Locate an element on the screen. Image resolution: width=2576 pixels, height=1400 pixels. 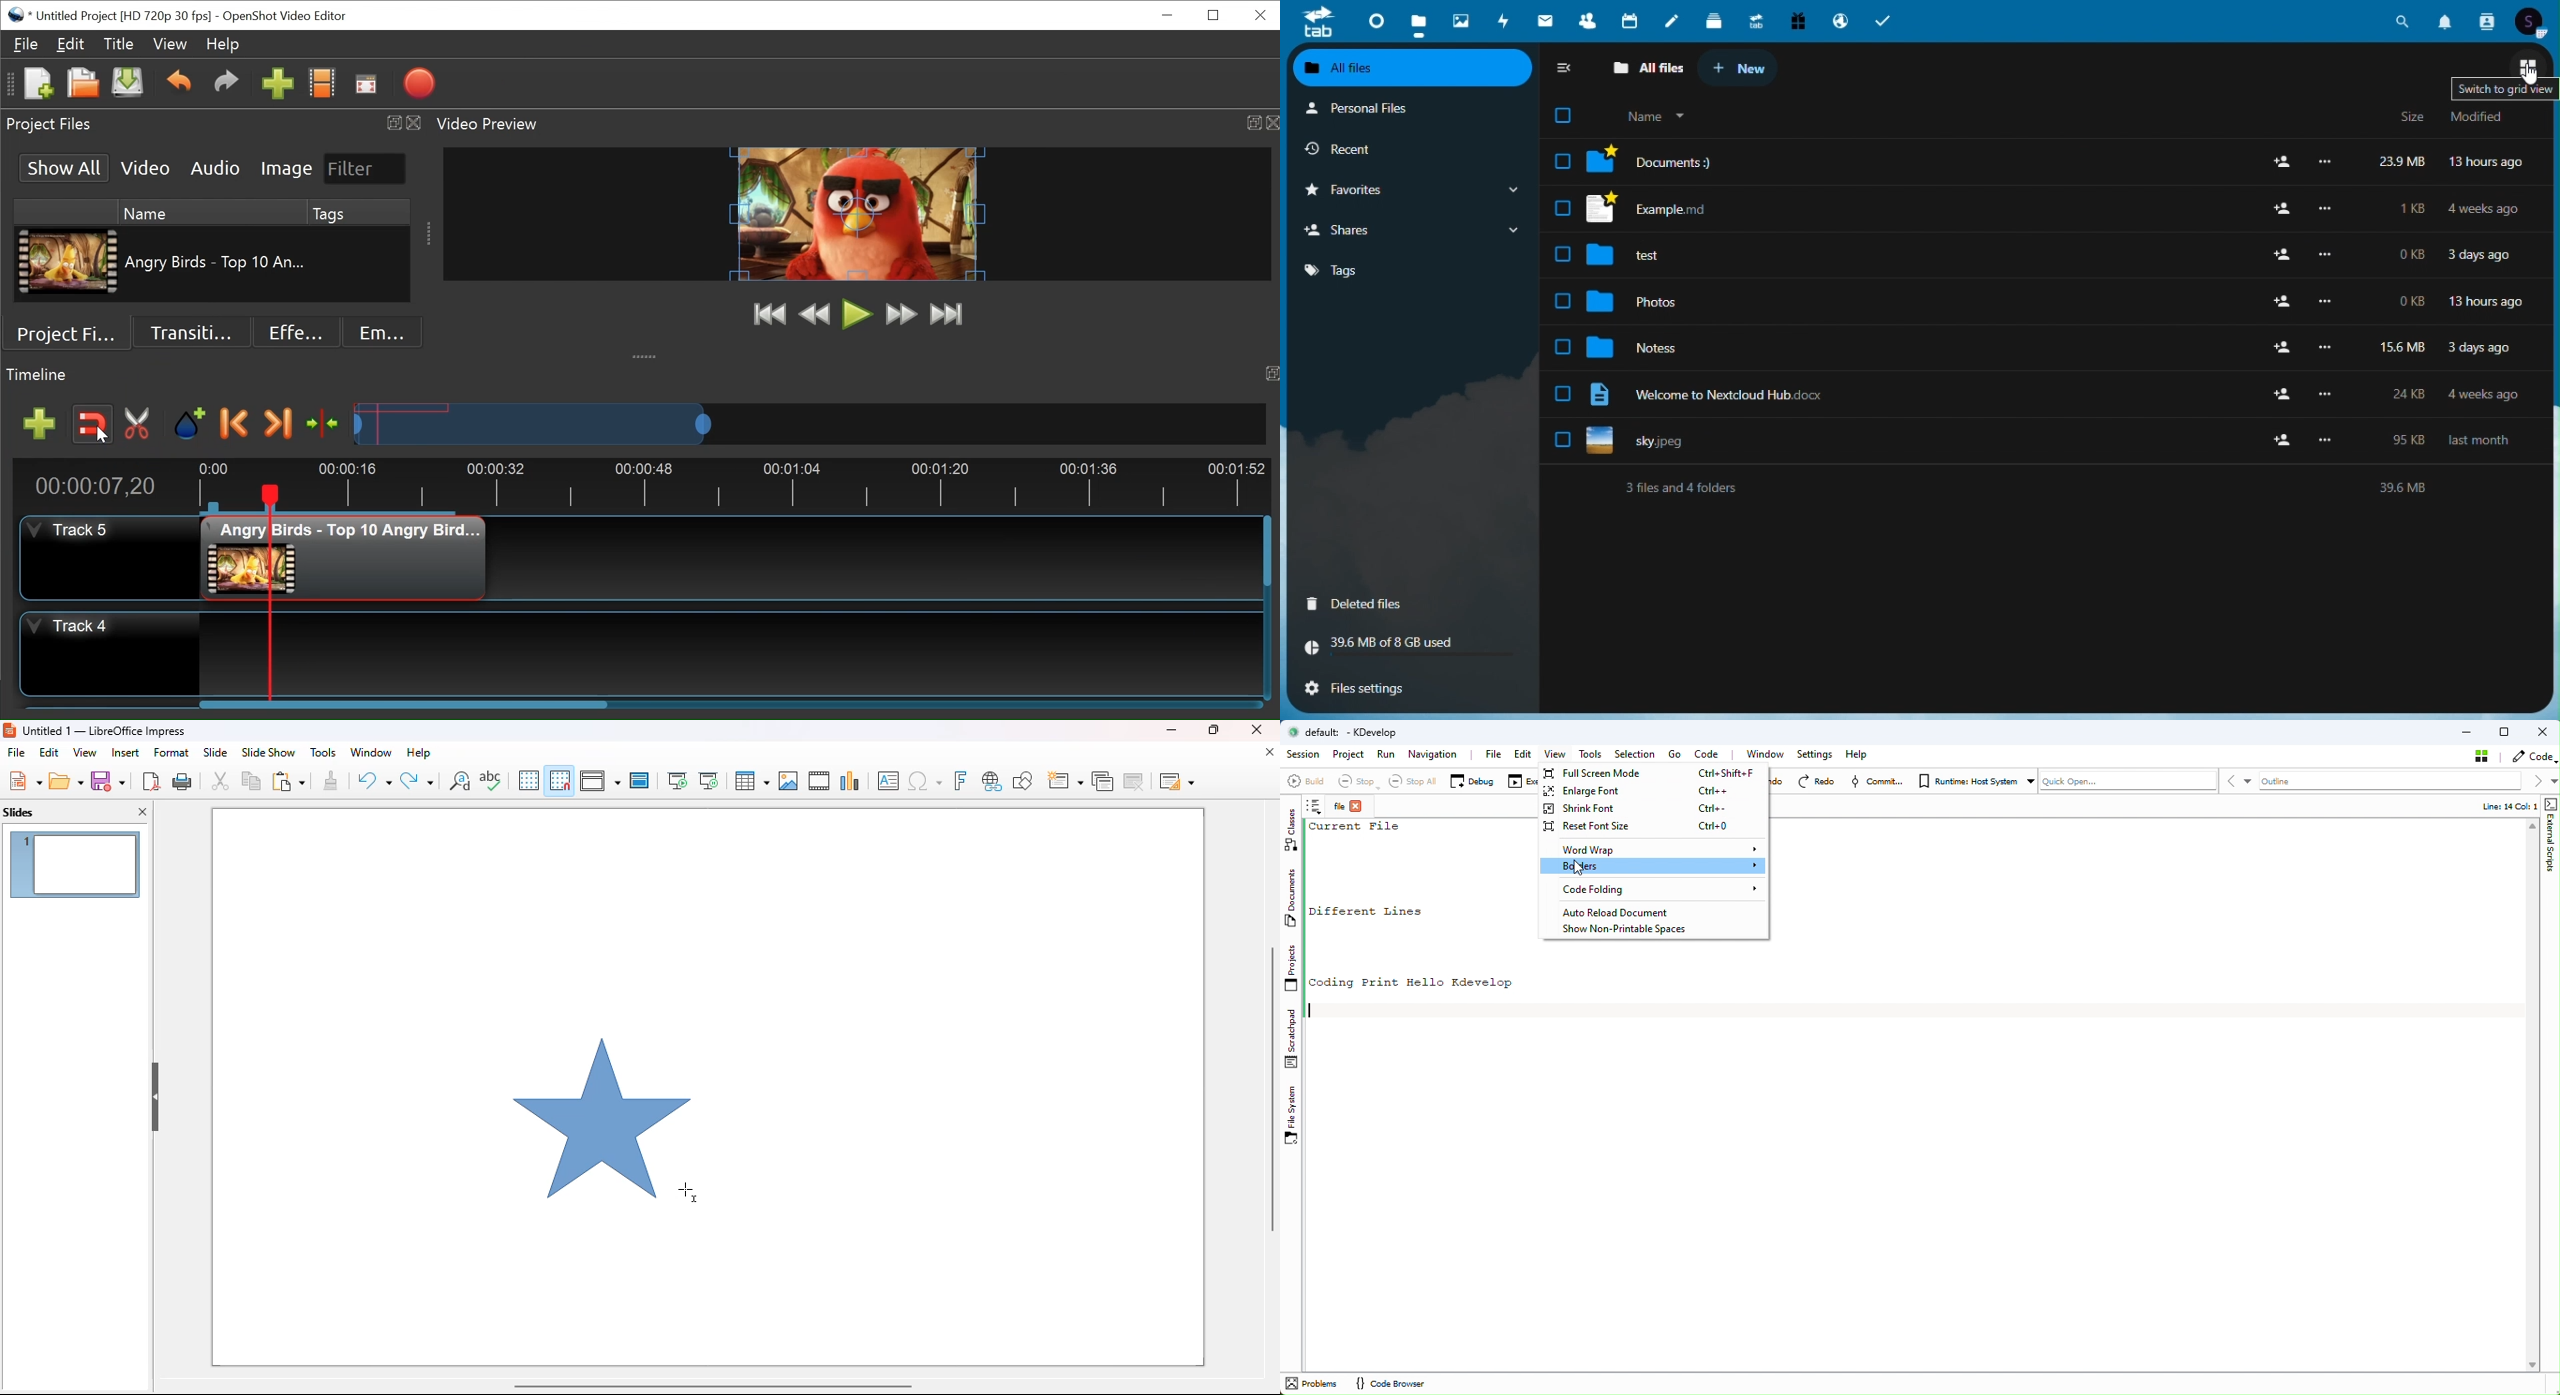
Reset font Size ctrl+0 is located at coordinates (1649, 827).